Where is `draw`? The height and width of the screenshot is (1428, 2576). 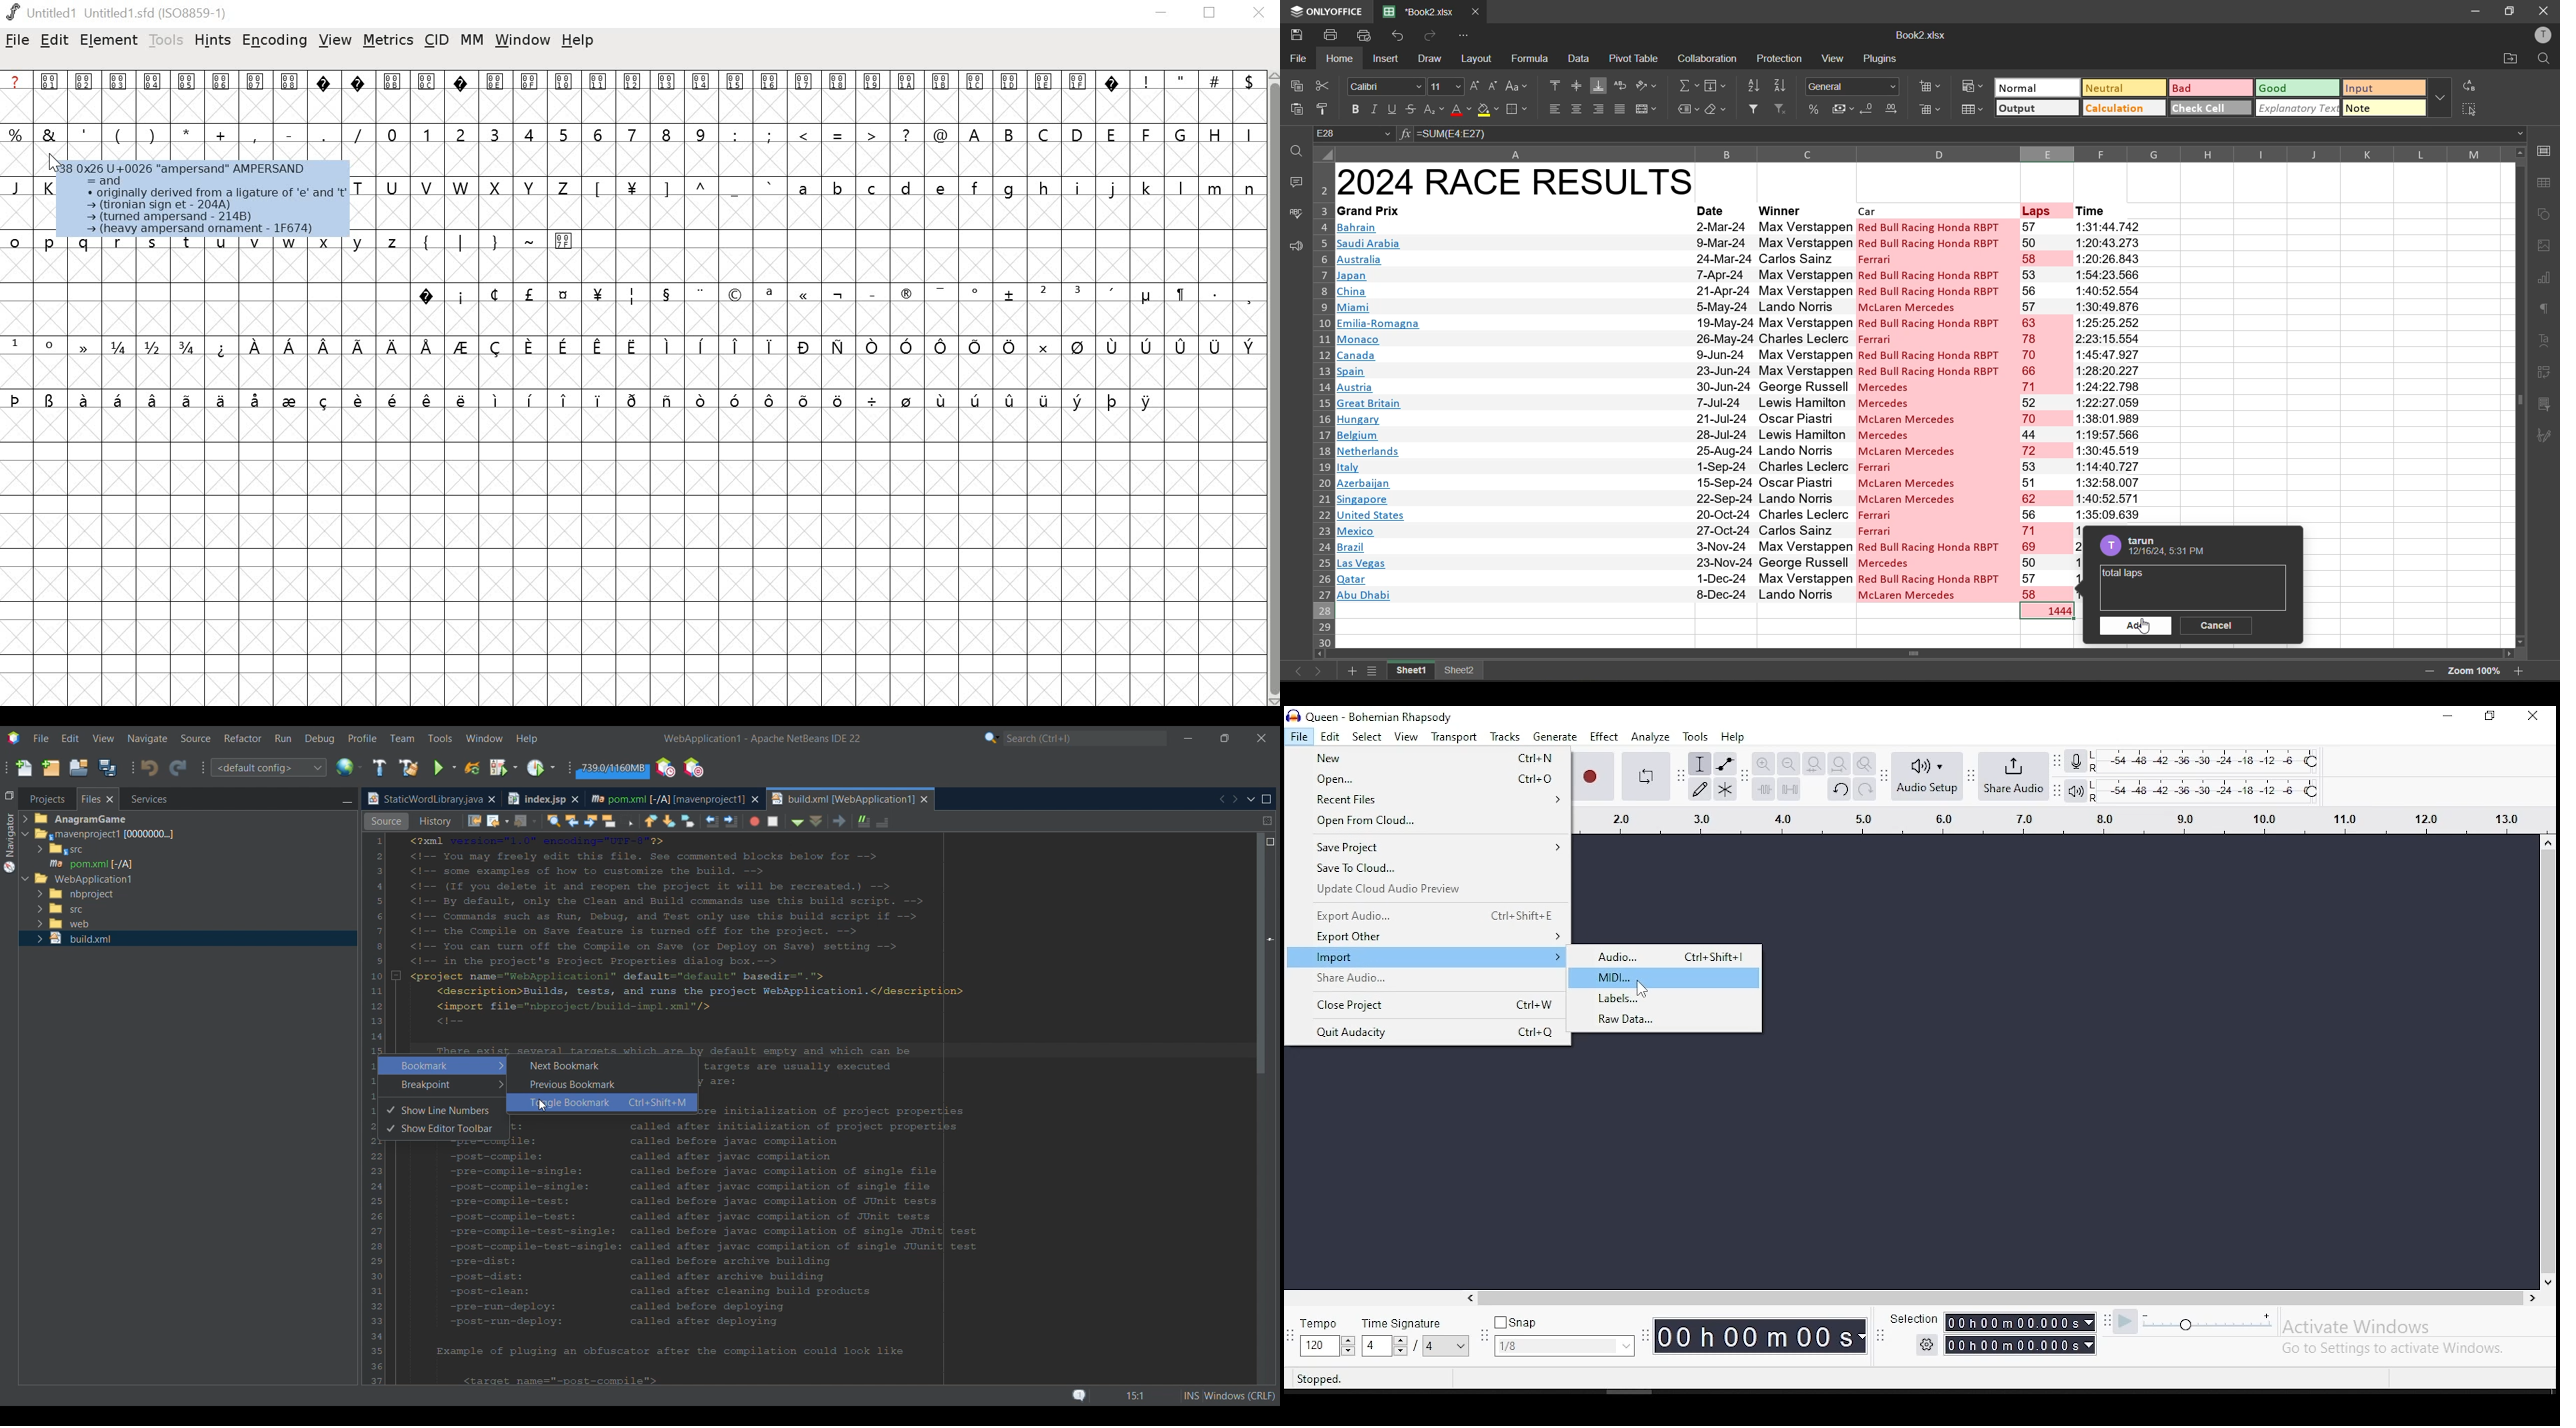 draw is located at coordinates (1433, 61).